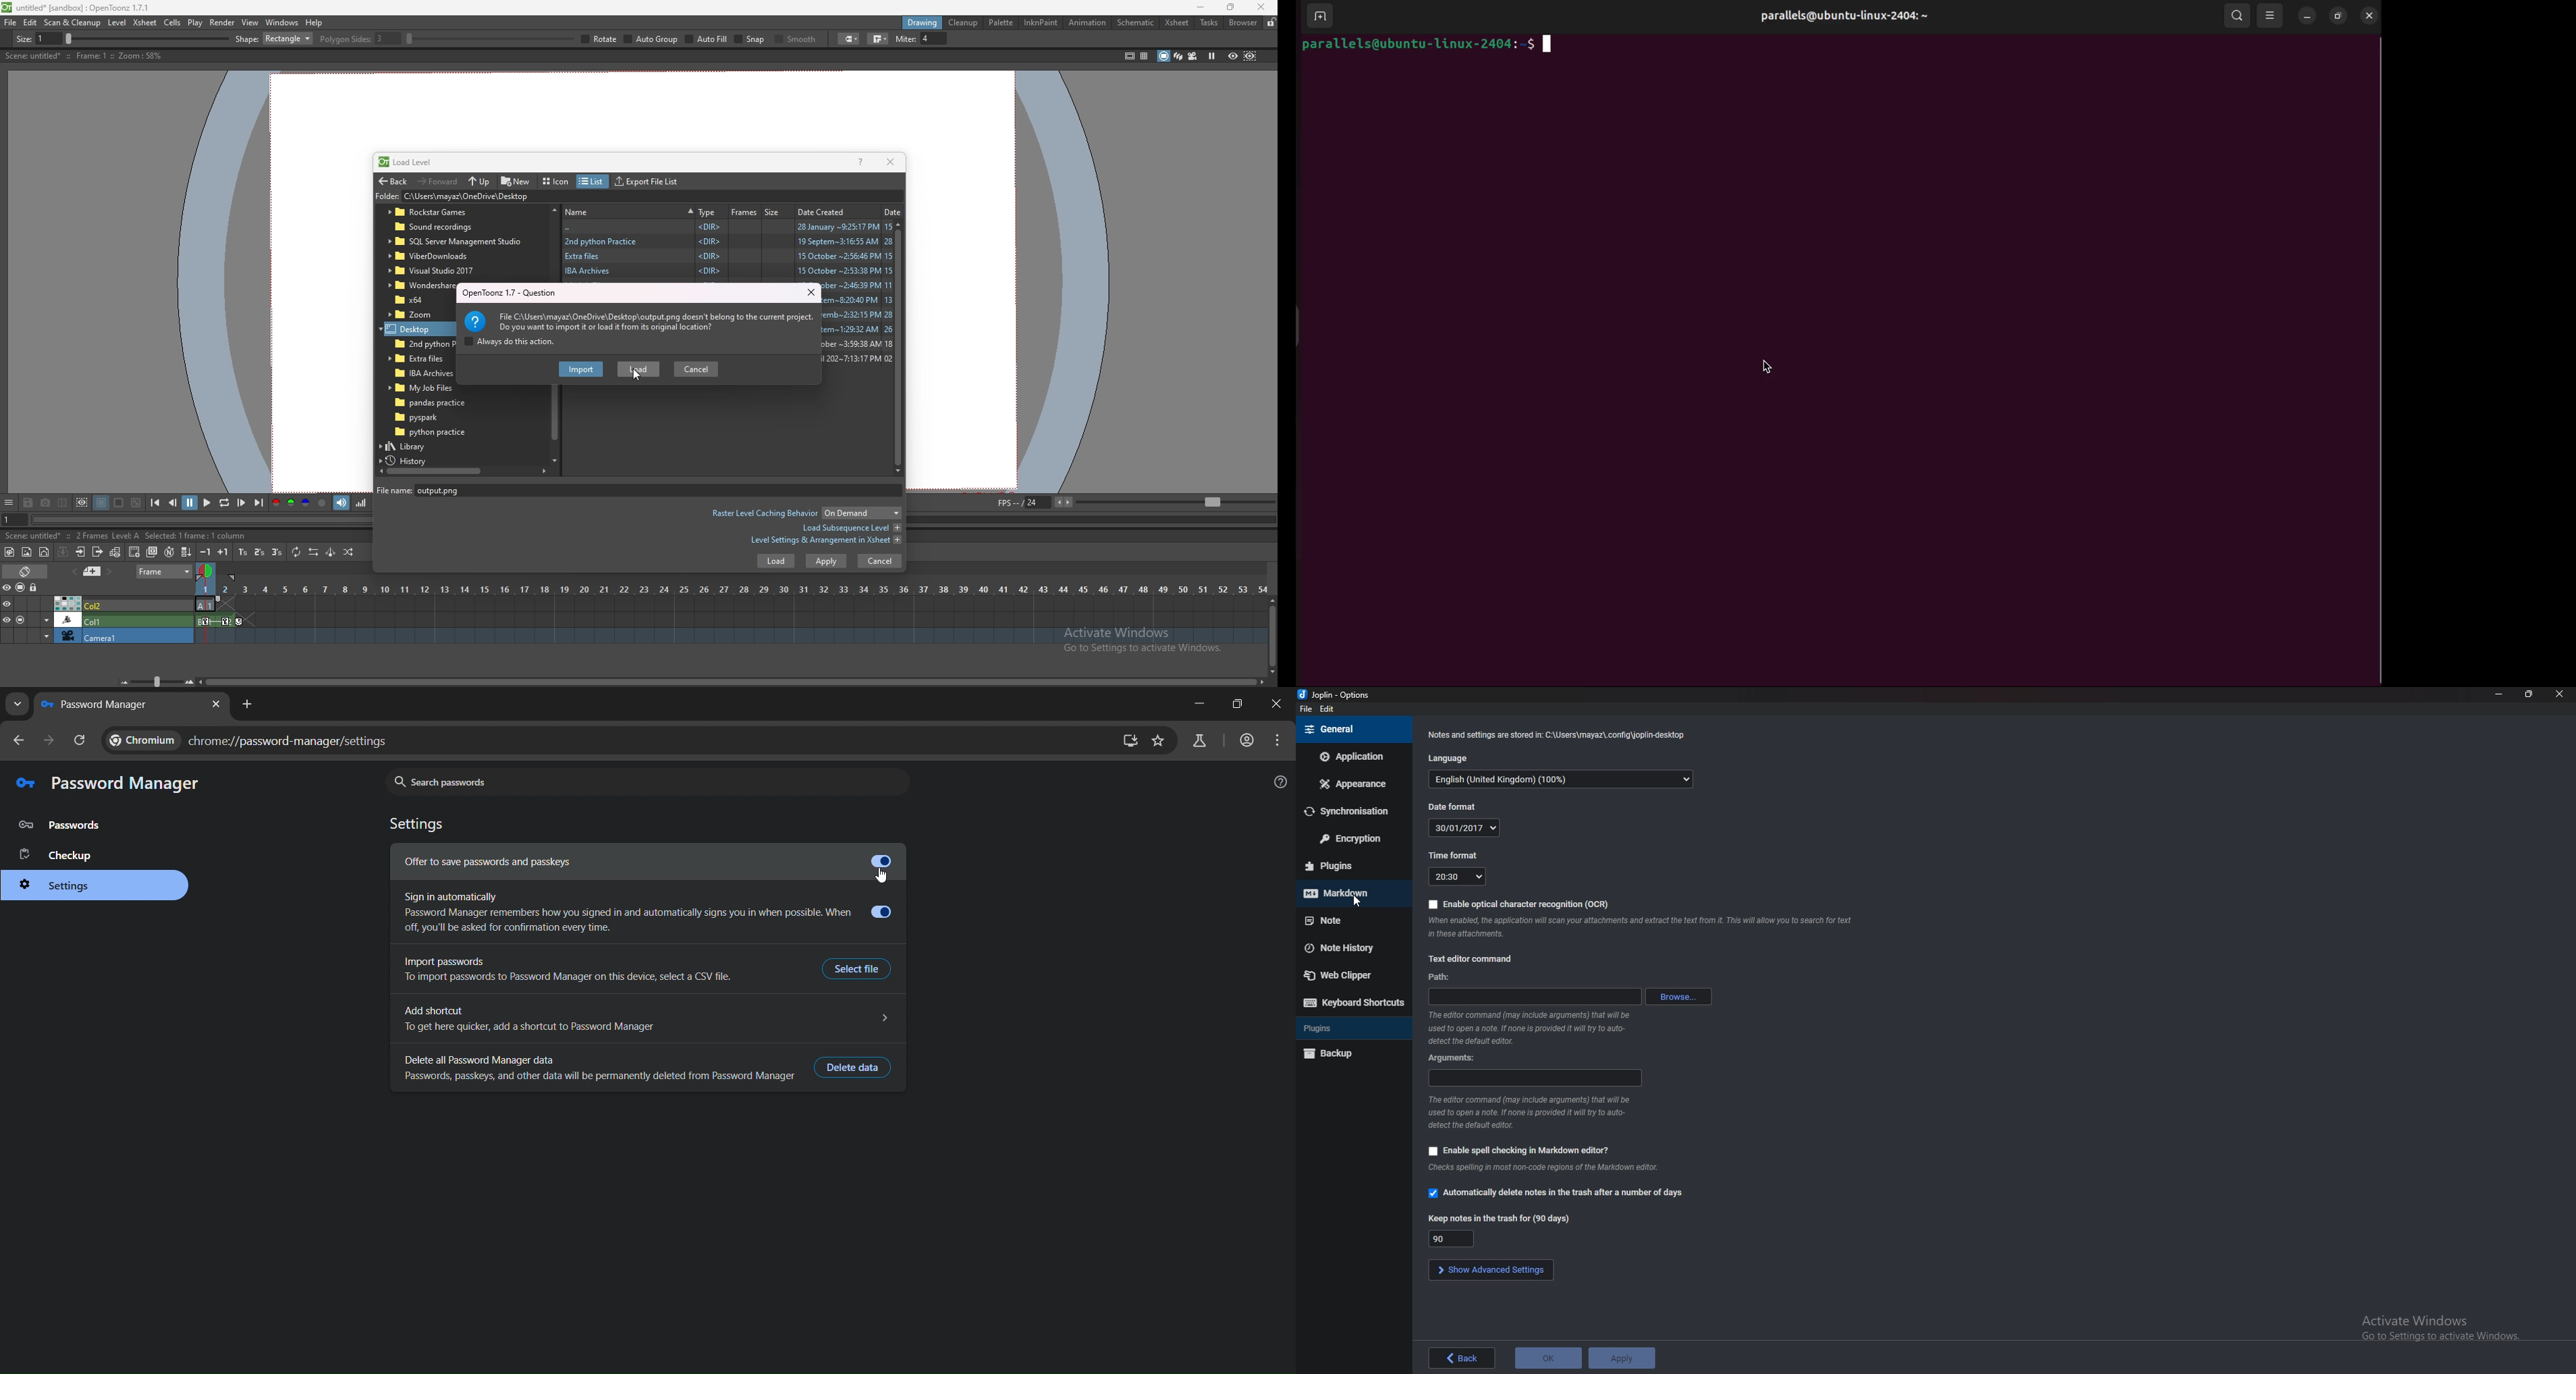 The width and height of the screenshot is (2576, 1400). I want to click on auto input cell number, so click(168, 552).